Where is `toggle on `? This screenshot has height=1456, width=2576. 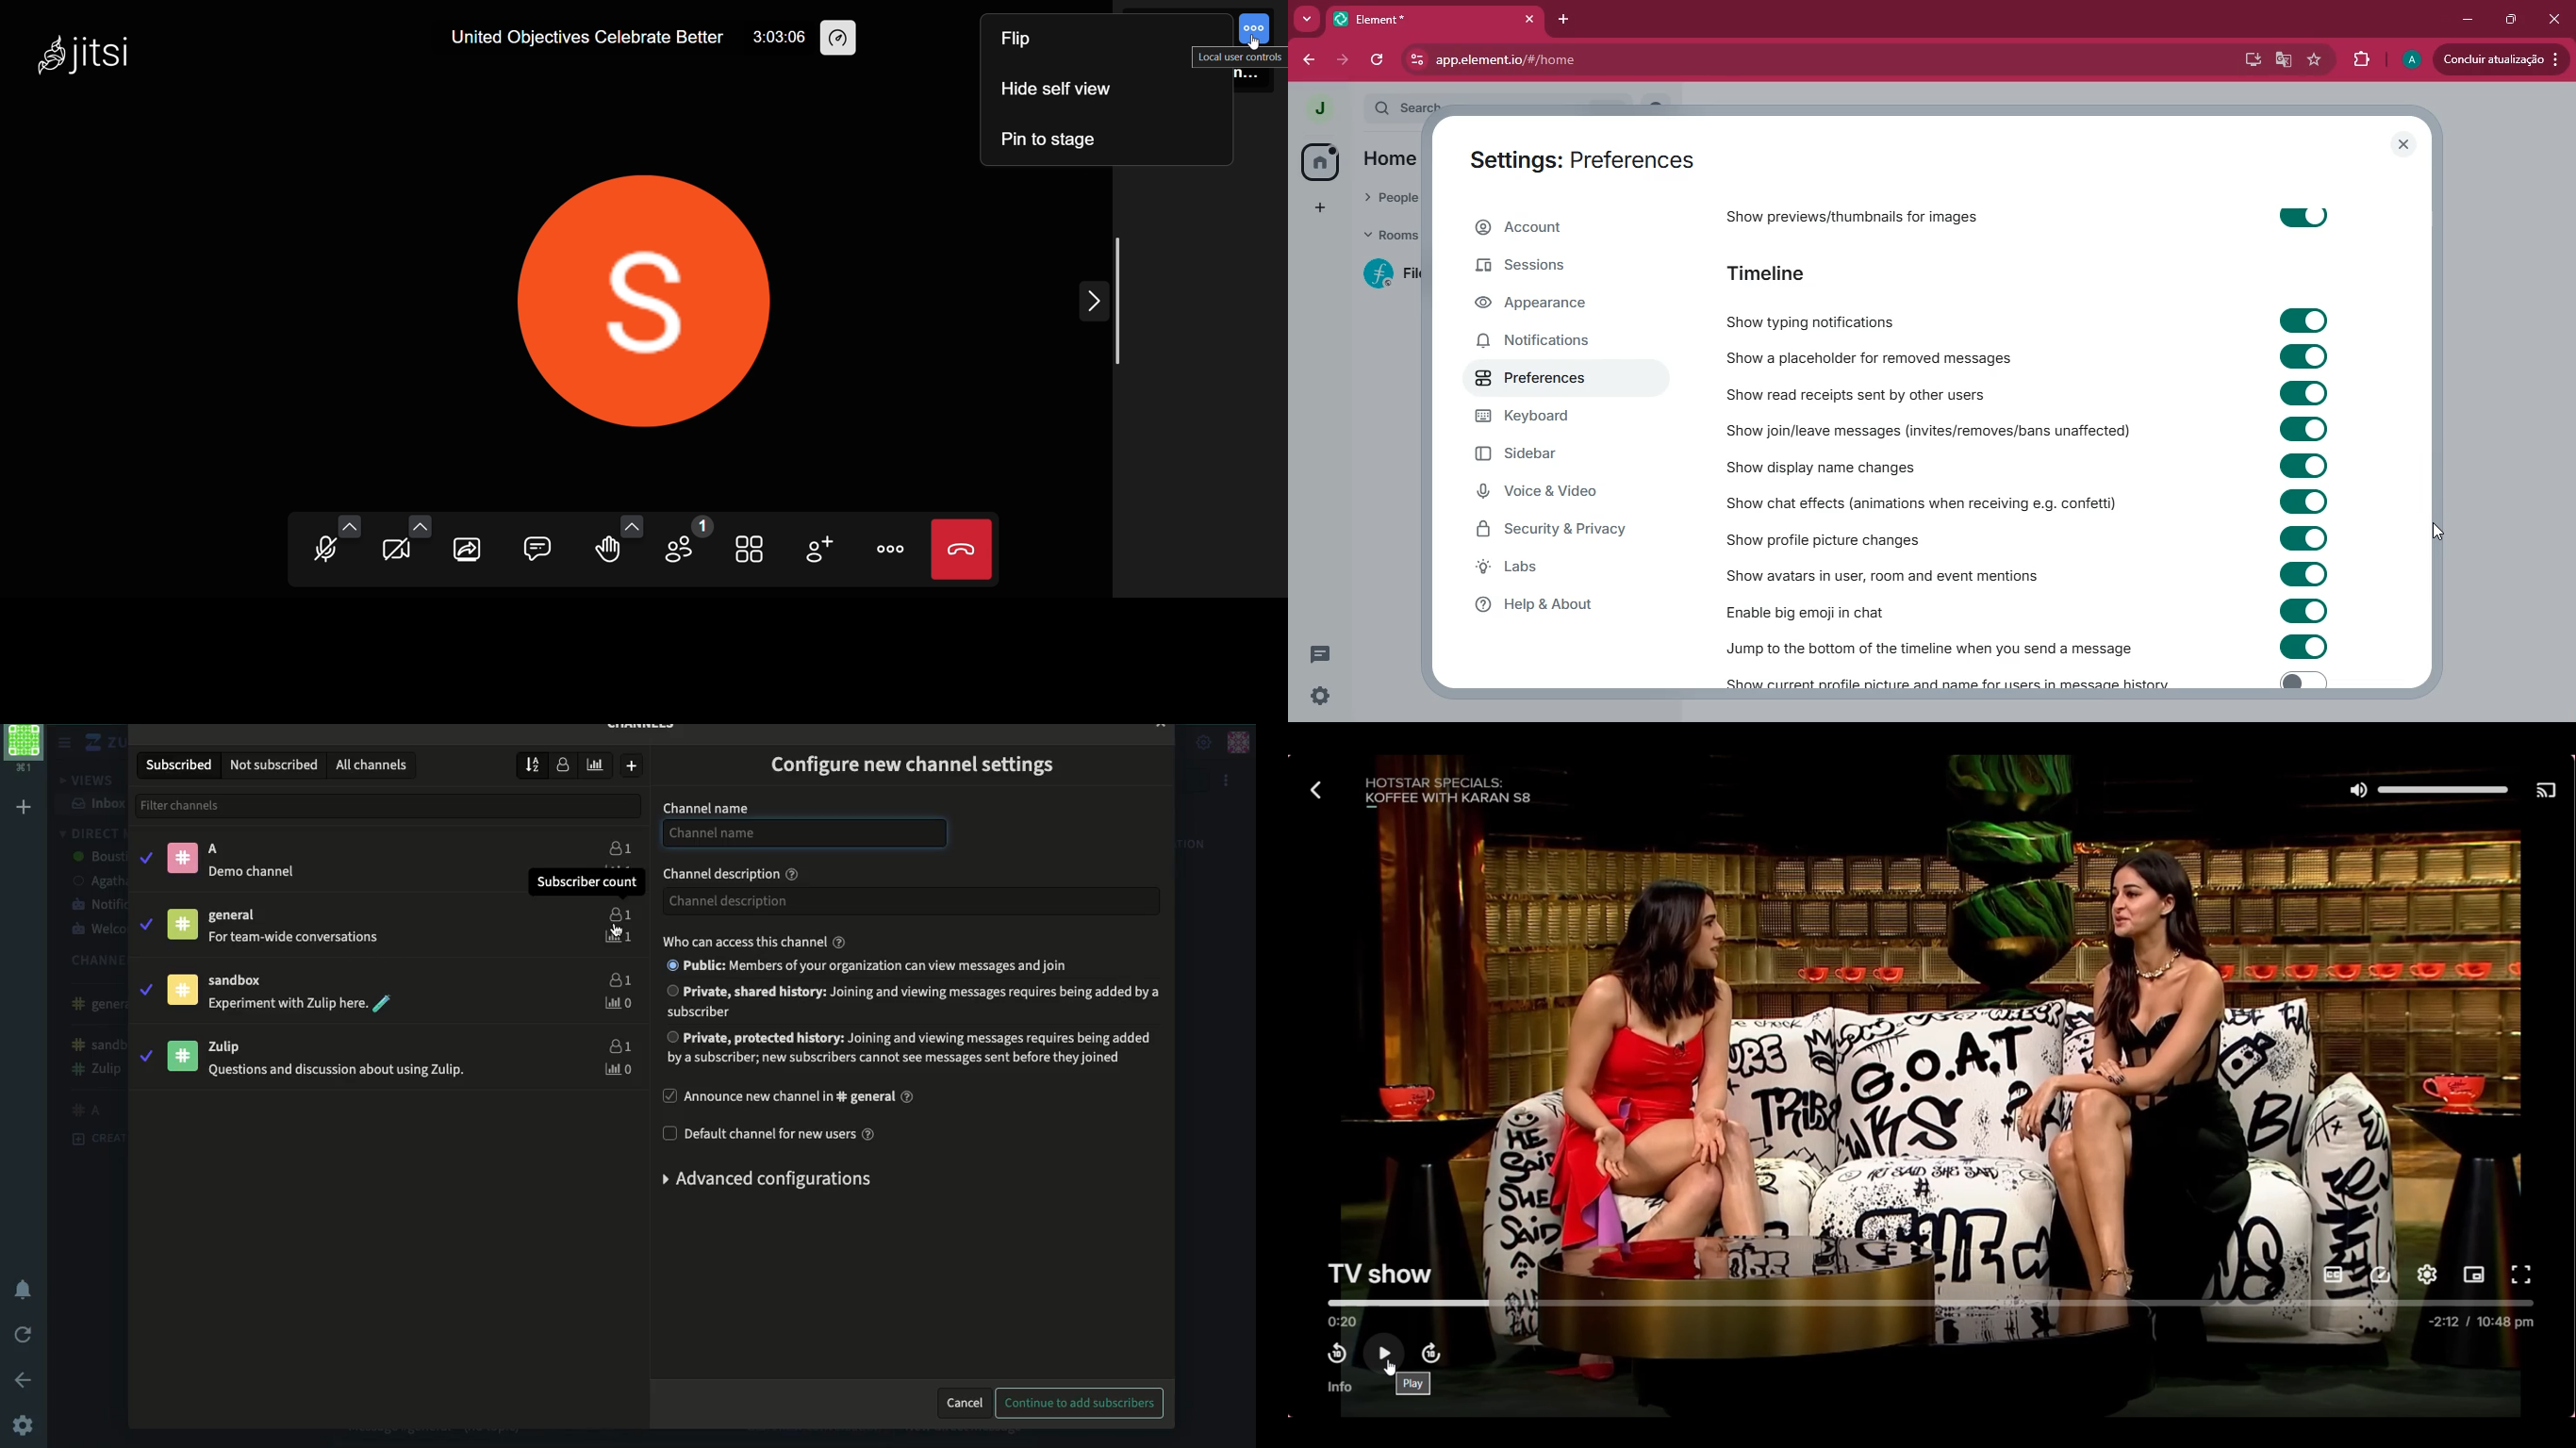
toggle on  is located at coordinates (2303, 572).